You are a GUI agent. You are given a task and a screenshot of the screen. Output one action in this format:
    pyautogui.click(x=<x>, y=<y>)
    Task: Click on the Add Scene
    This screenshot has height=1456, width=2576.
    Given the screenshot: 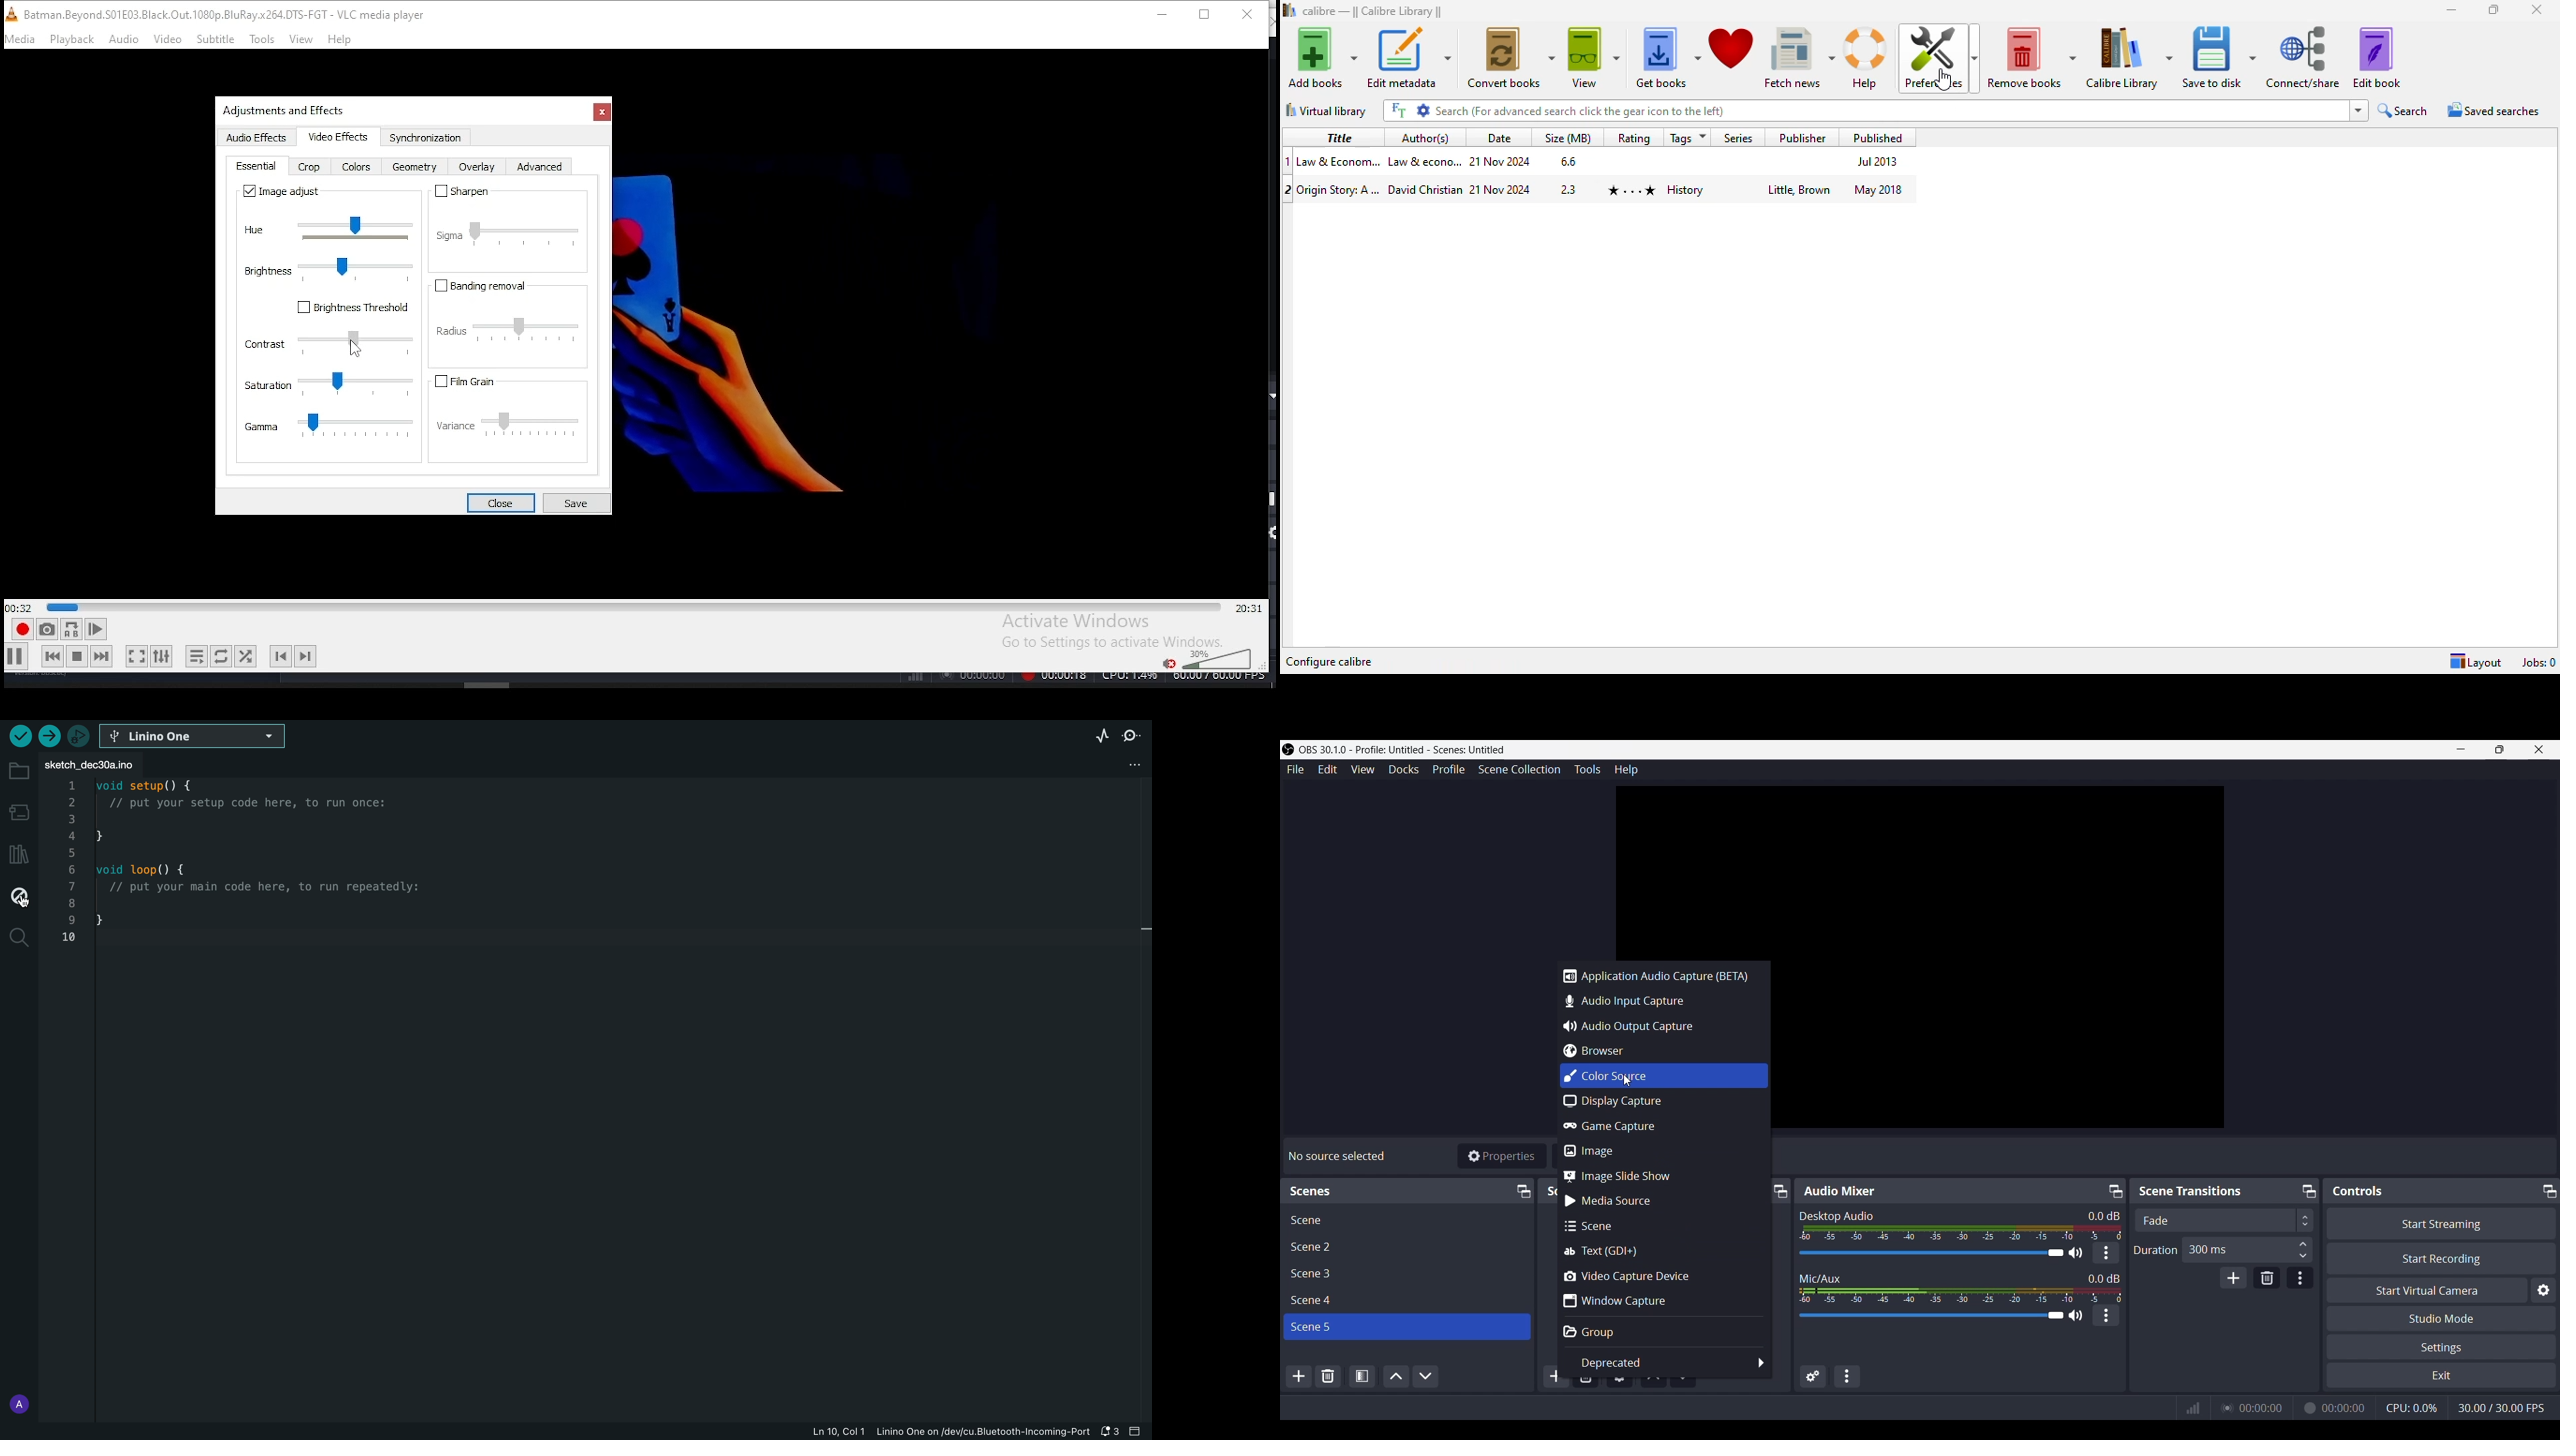 What is the action you would take?
    pyautogui.click(x=1299, y=1376)
    